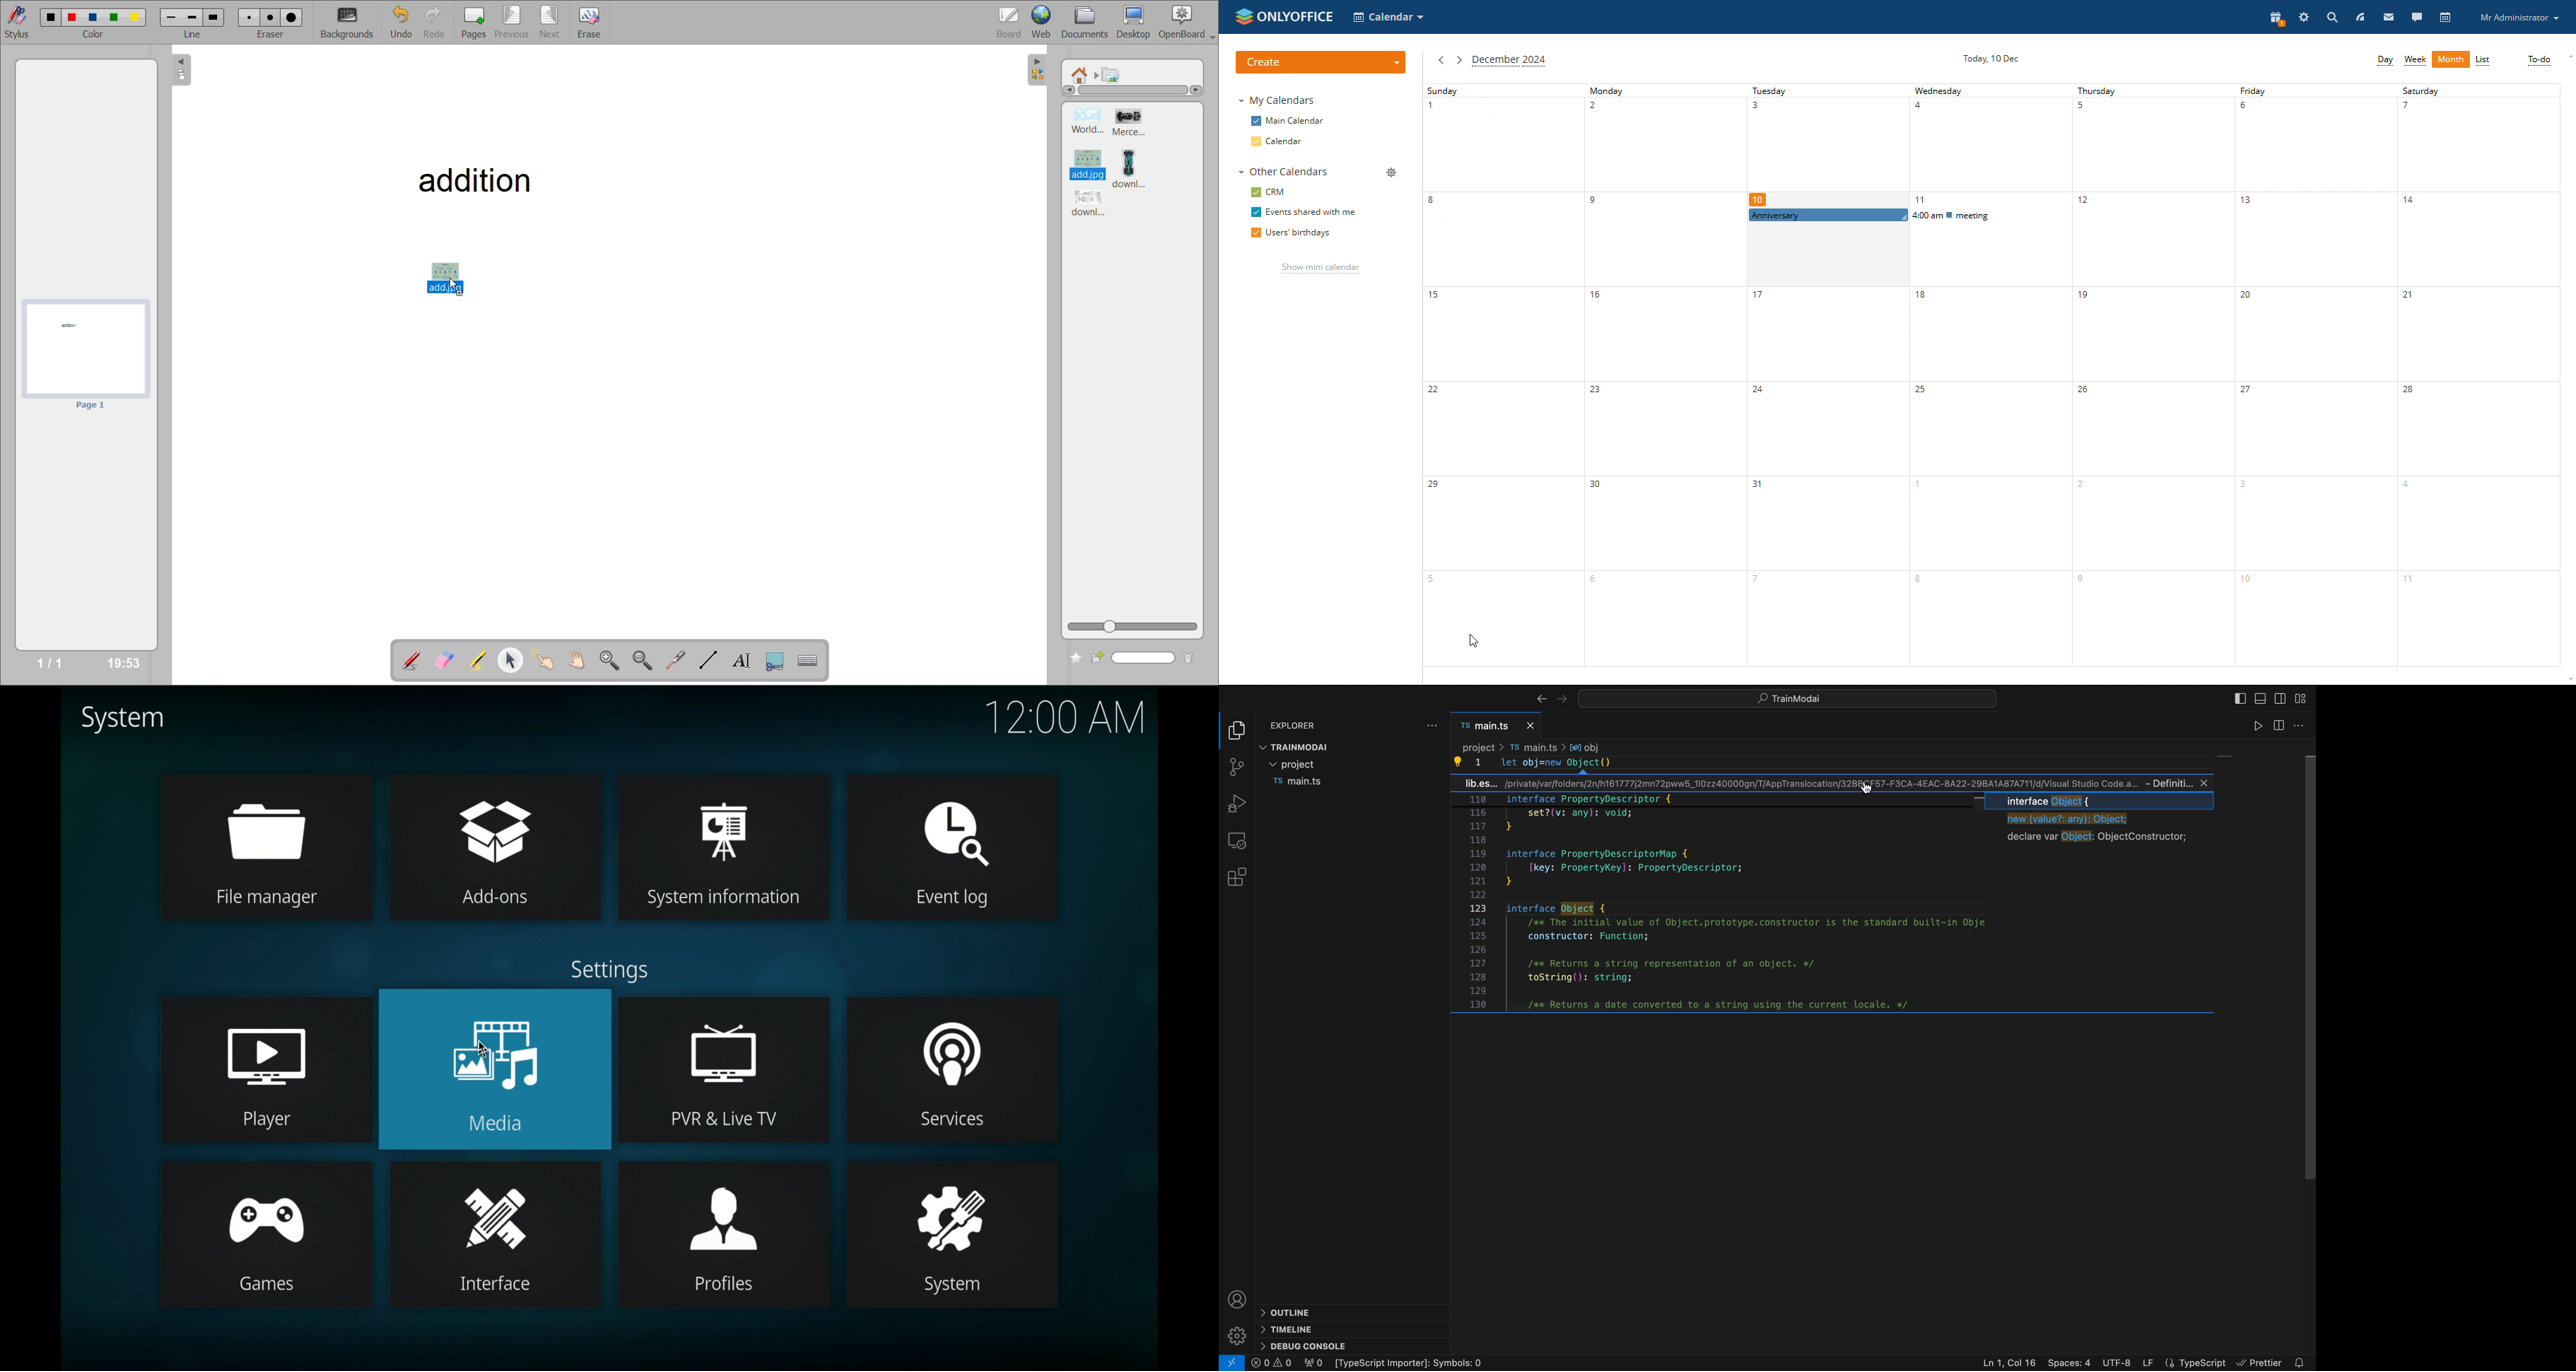  What do you see at coordinates (610, 972) in the screenshot?
I see `settings` at bounding box center [610, 972].